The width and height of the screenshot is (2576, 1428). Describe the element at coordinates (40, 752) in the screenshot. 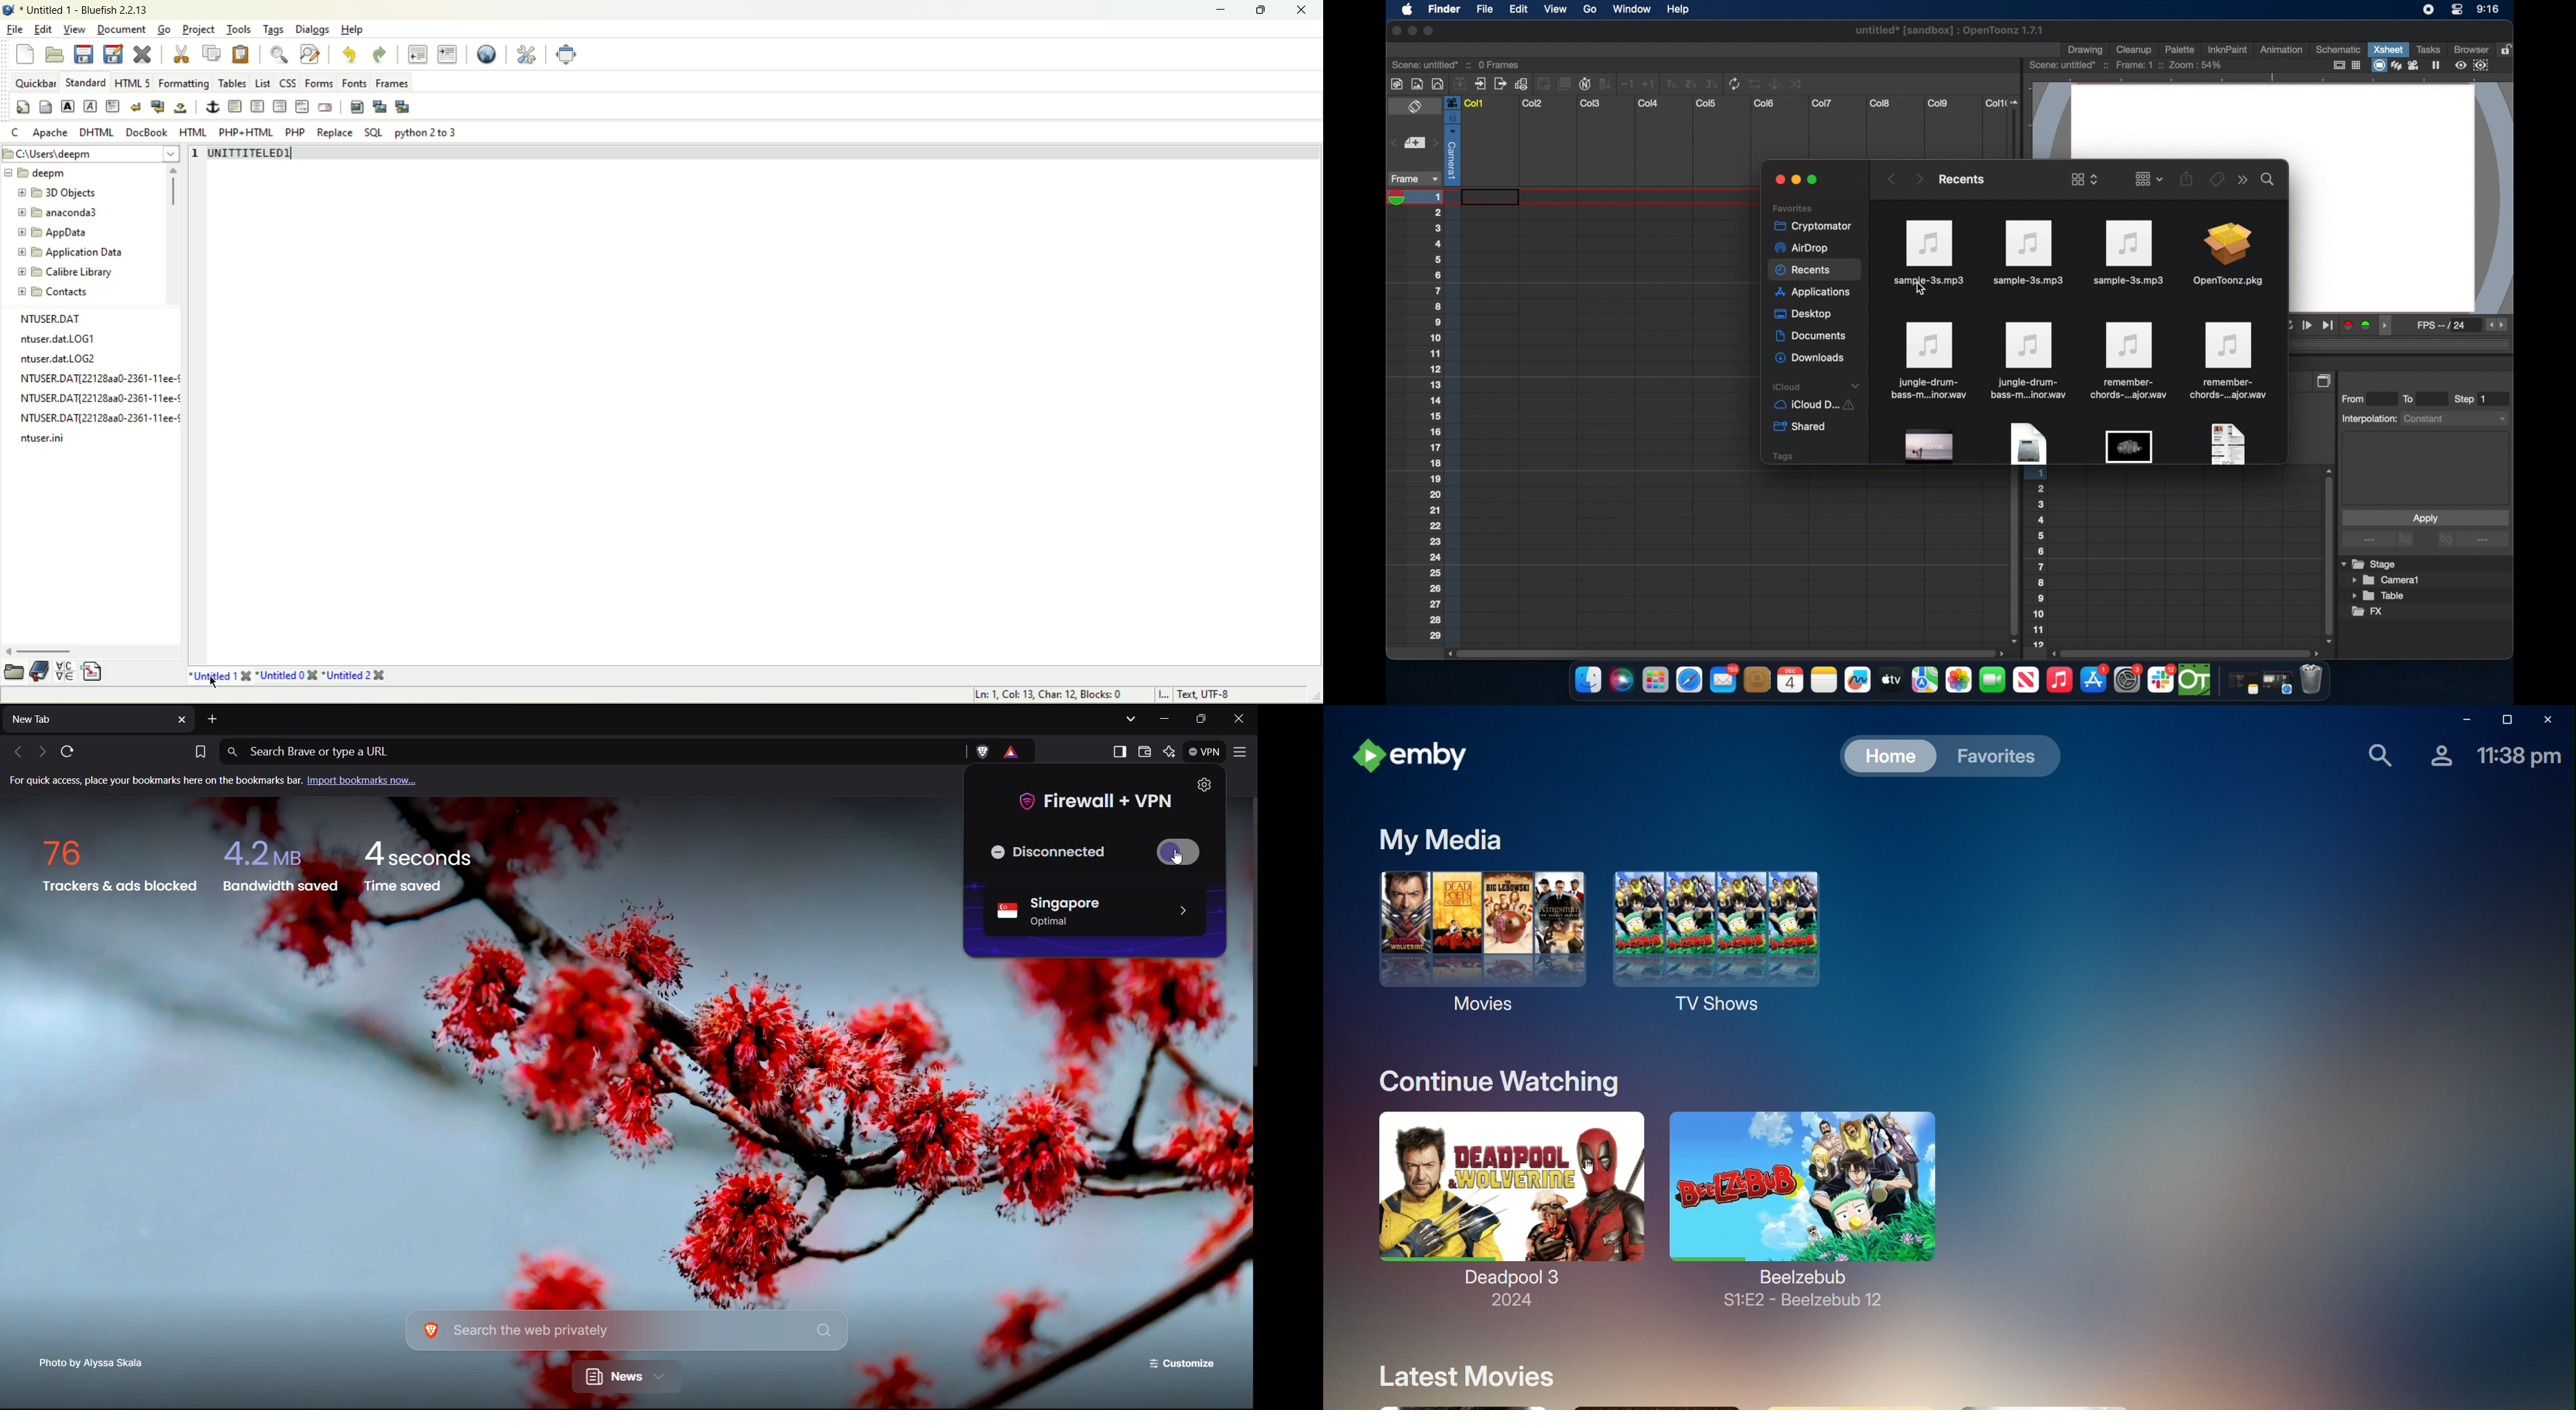

I see `Next` at that location.